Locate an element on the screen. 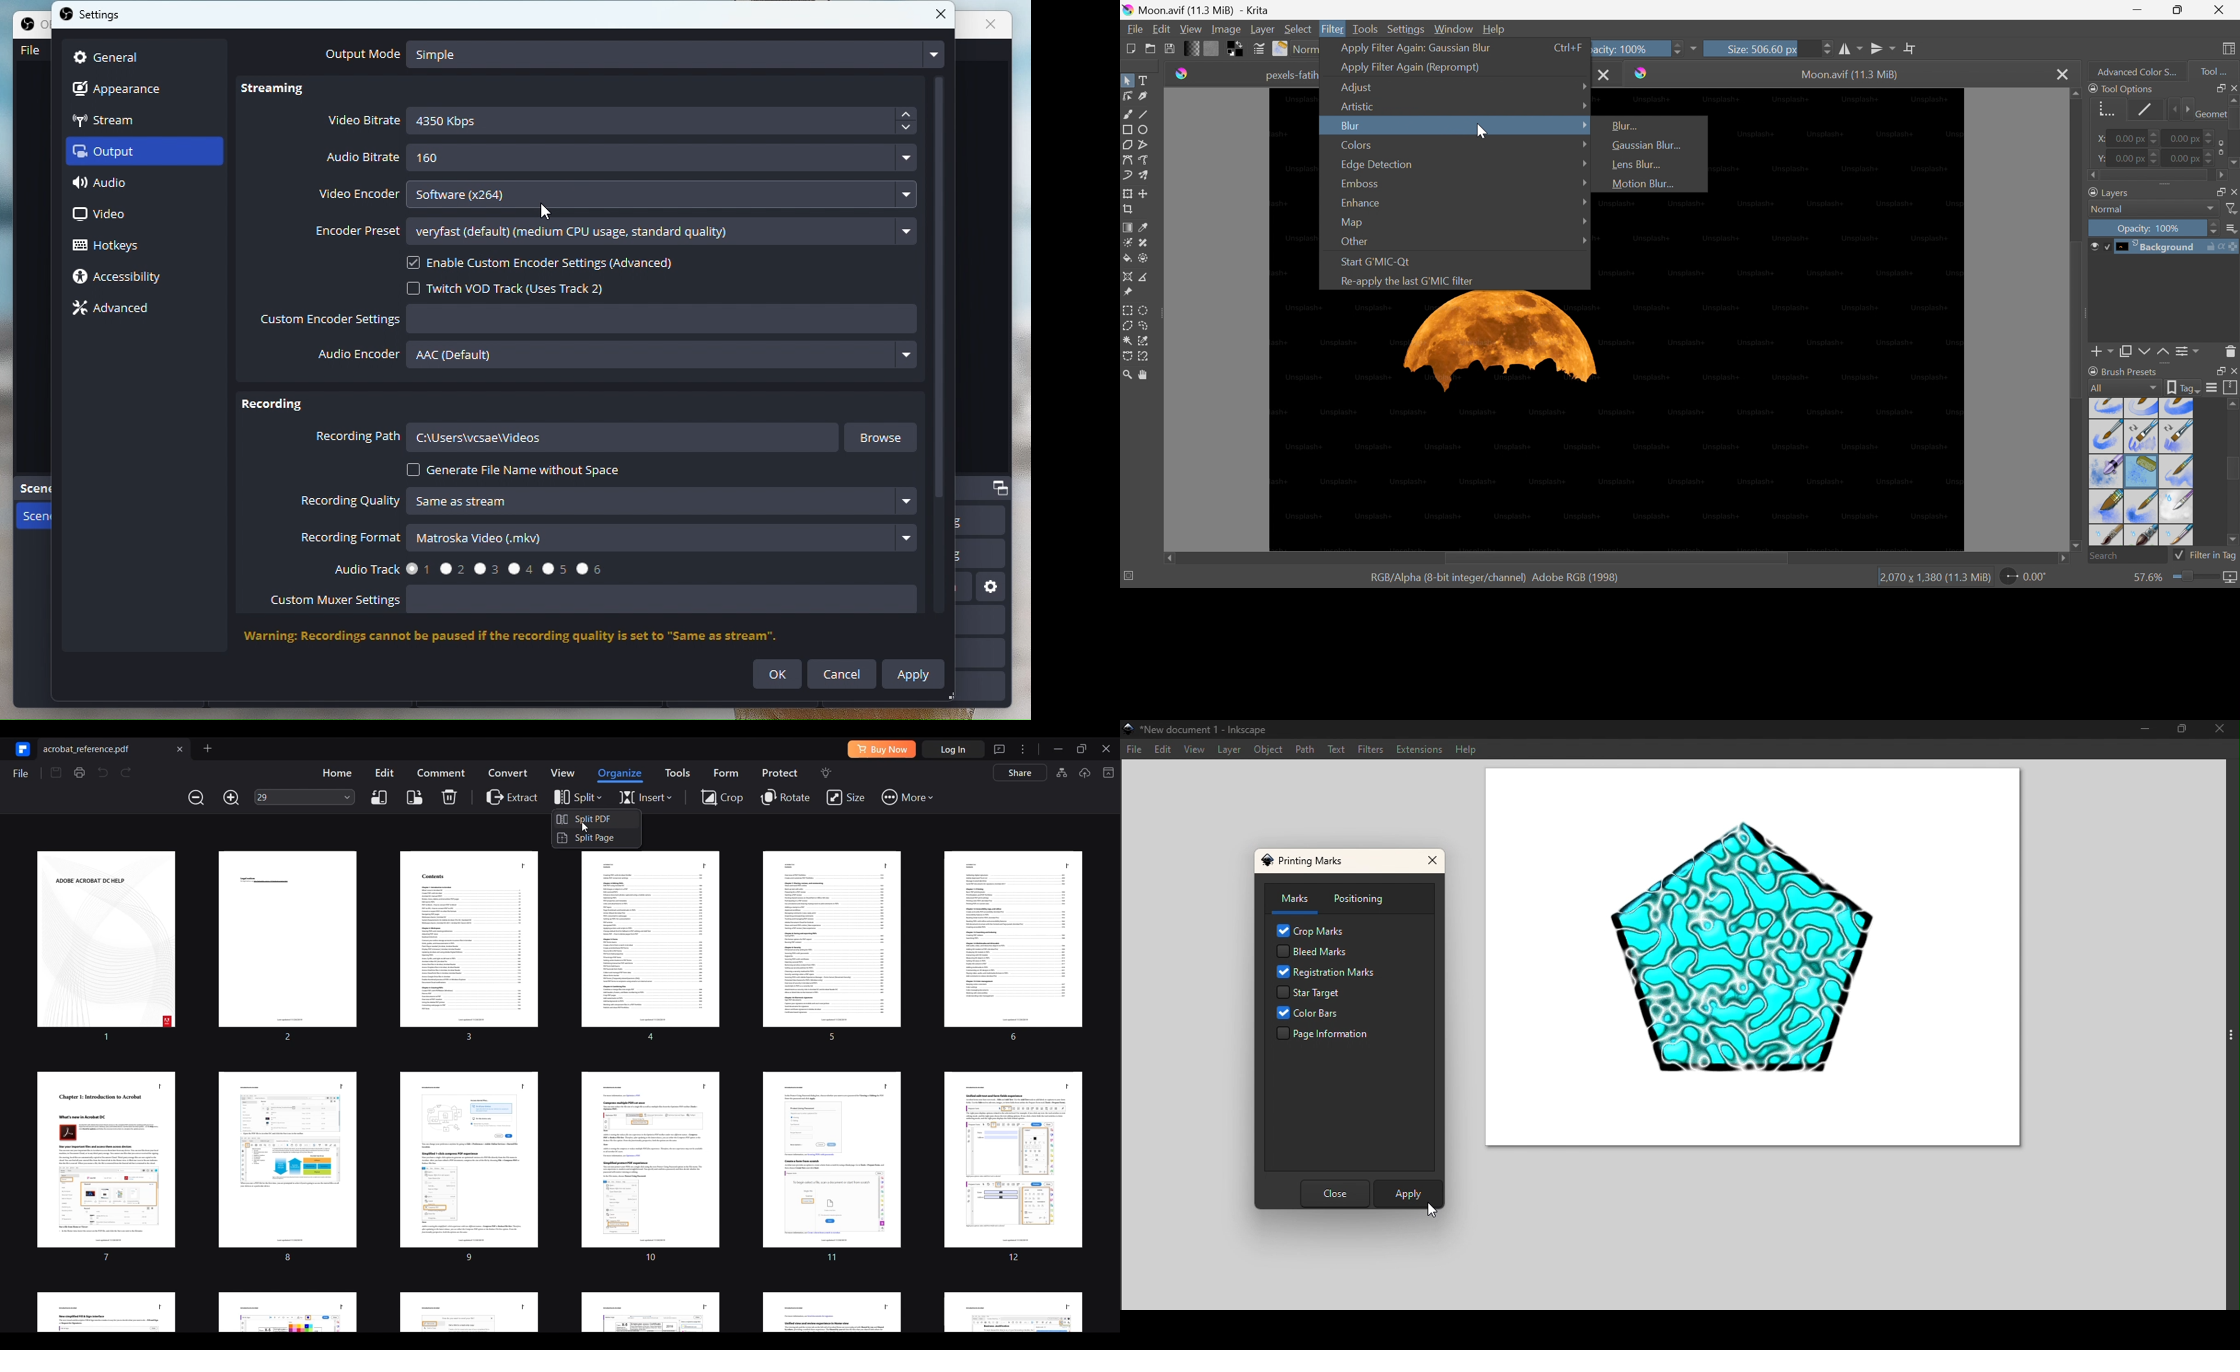 The height and width of the screenshot is (1372, 2240). Scroll bar is located at coordinates (2078, 319).